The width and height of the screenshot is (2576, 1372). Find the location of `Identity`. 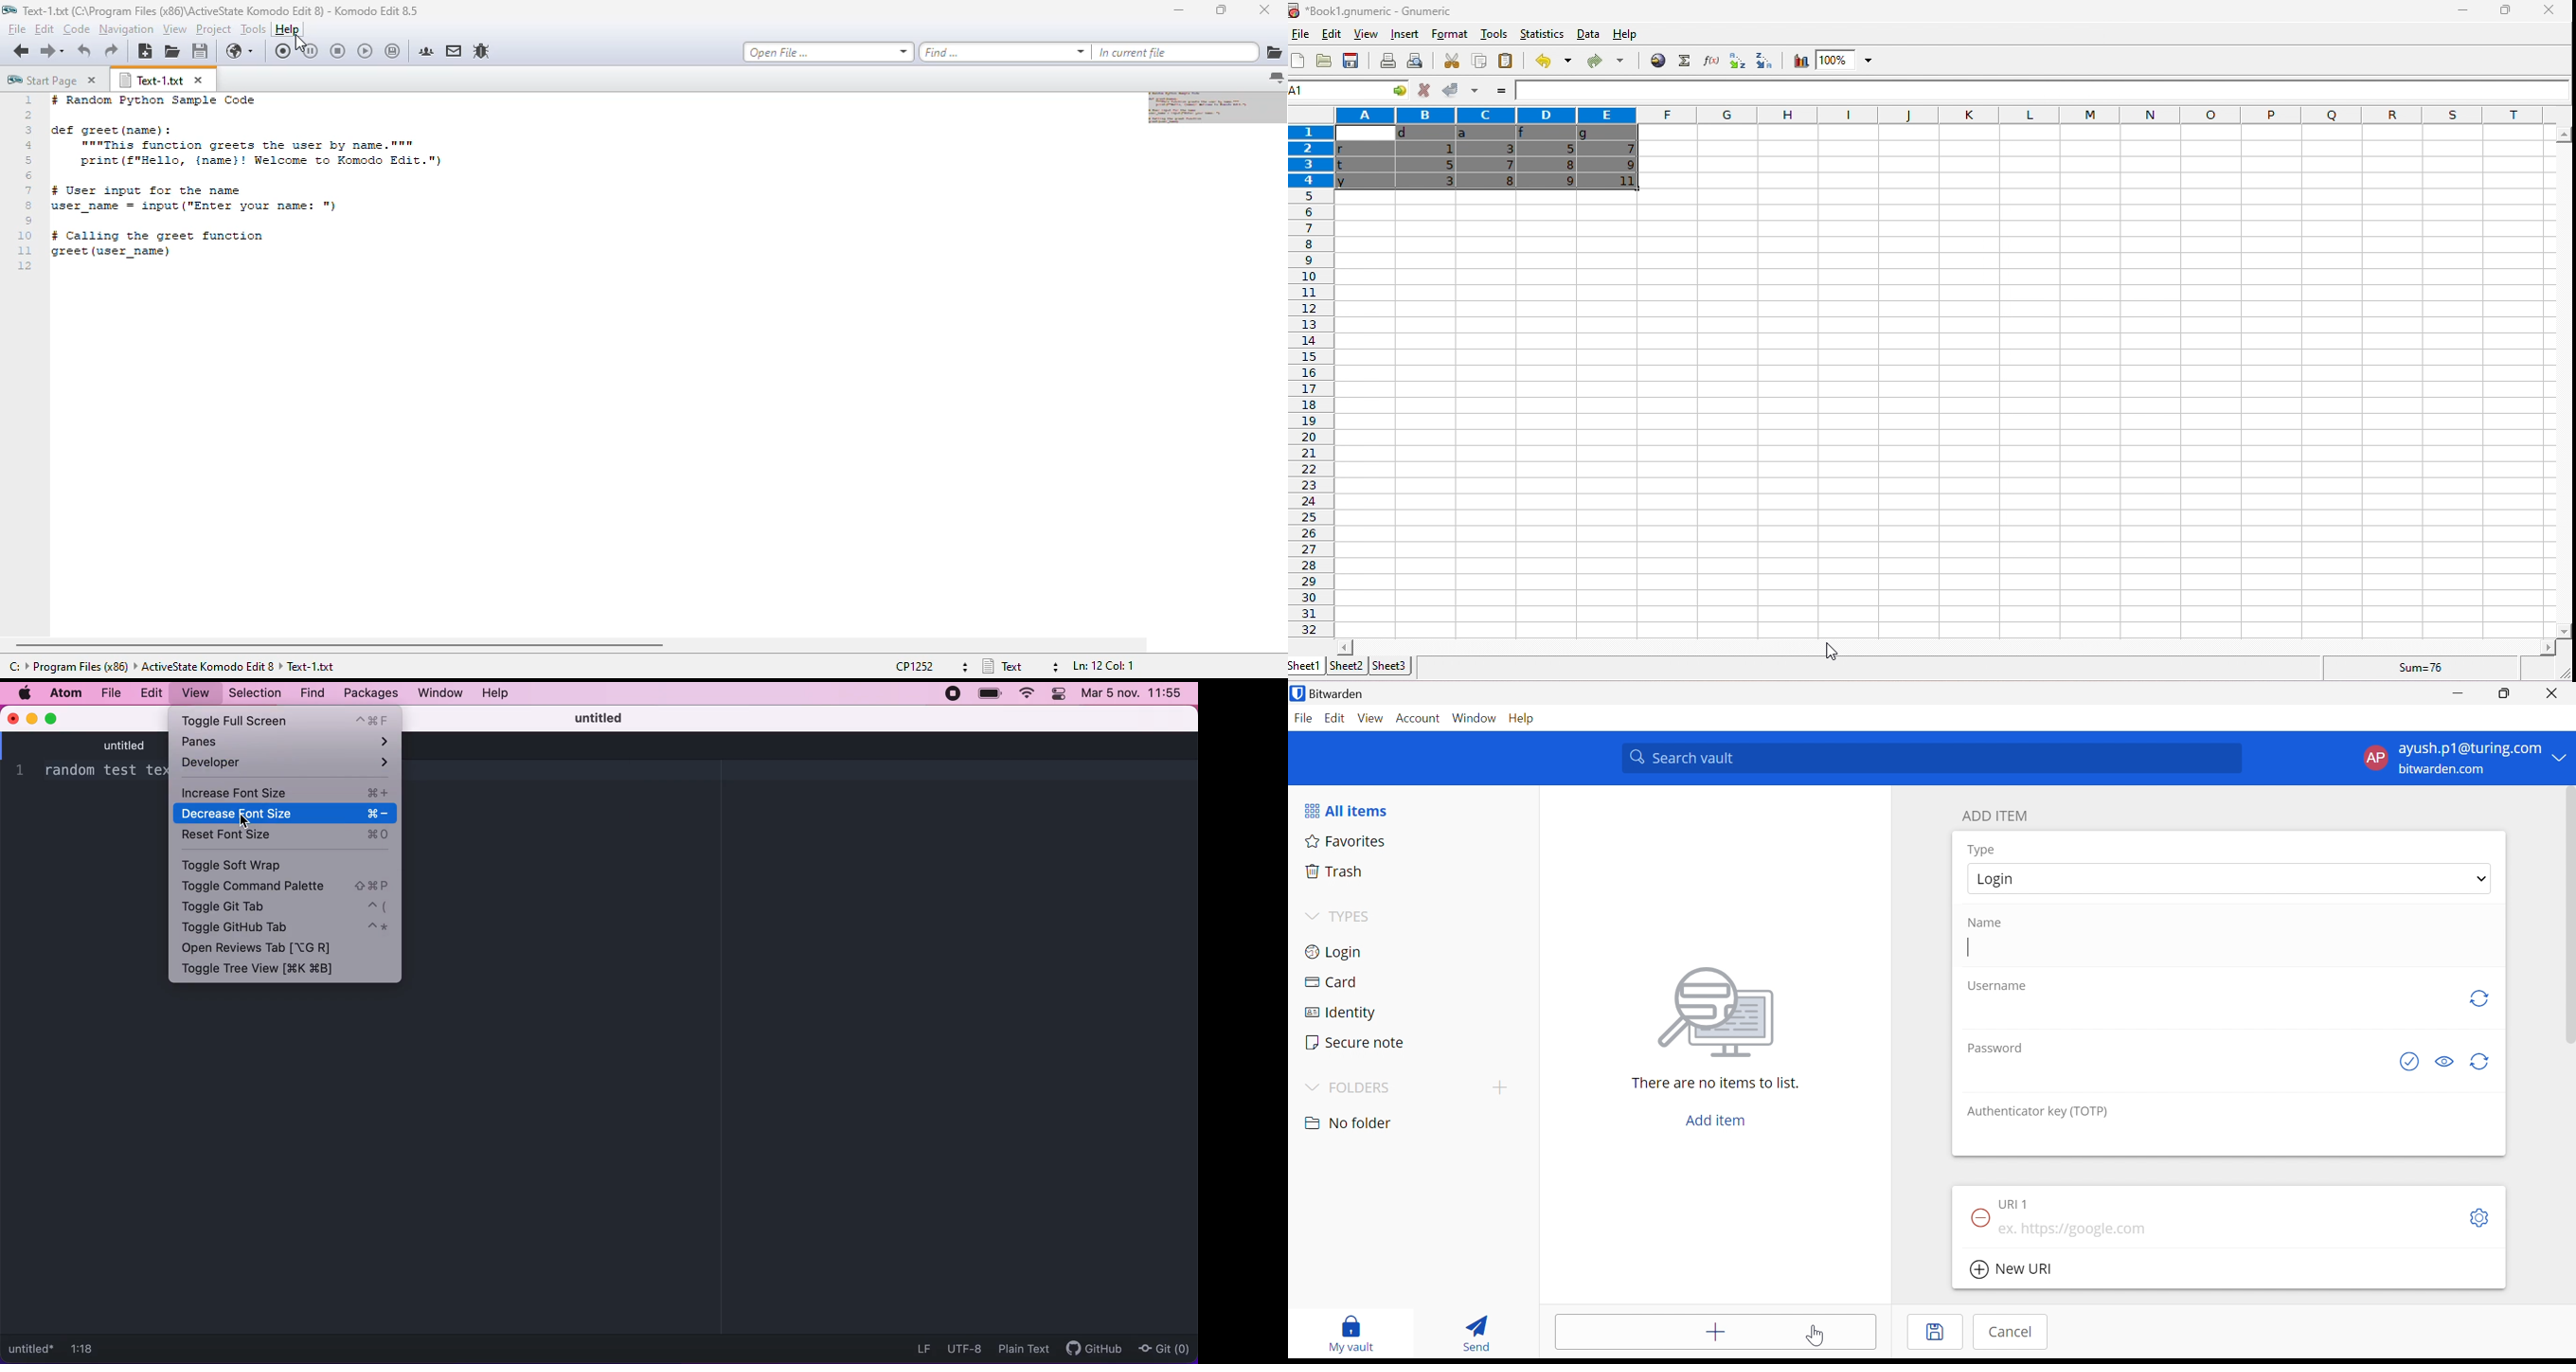

Identity is located at coordinates (1342, 1013).